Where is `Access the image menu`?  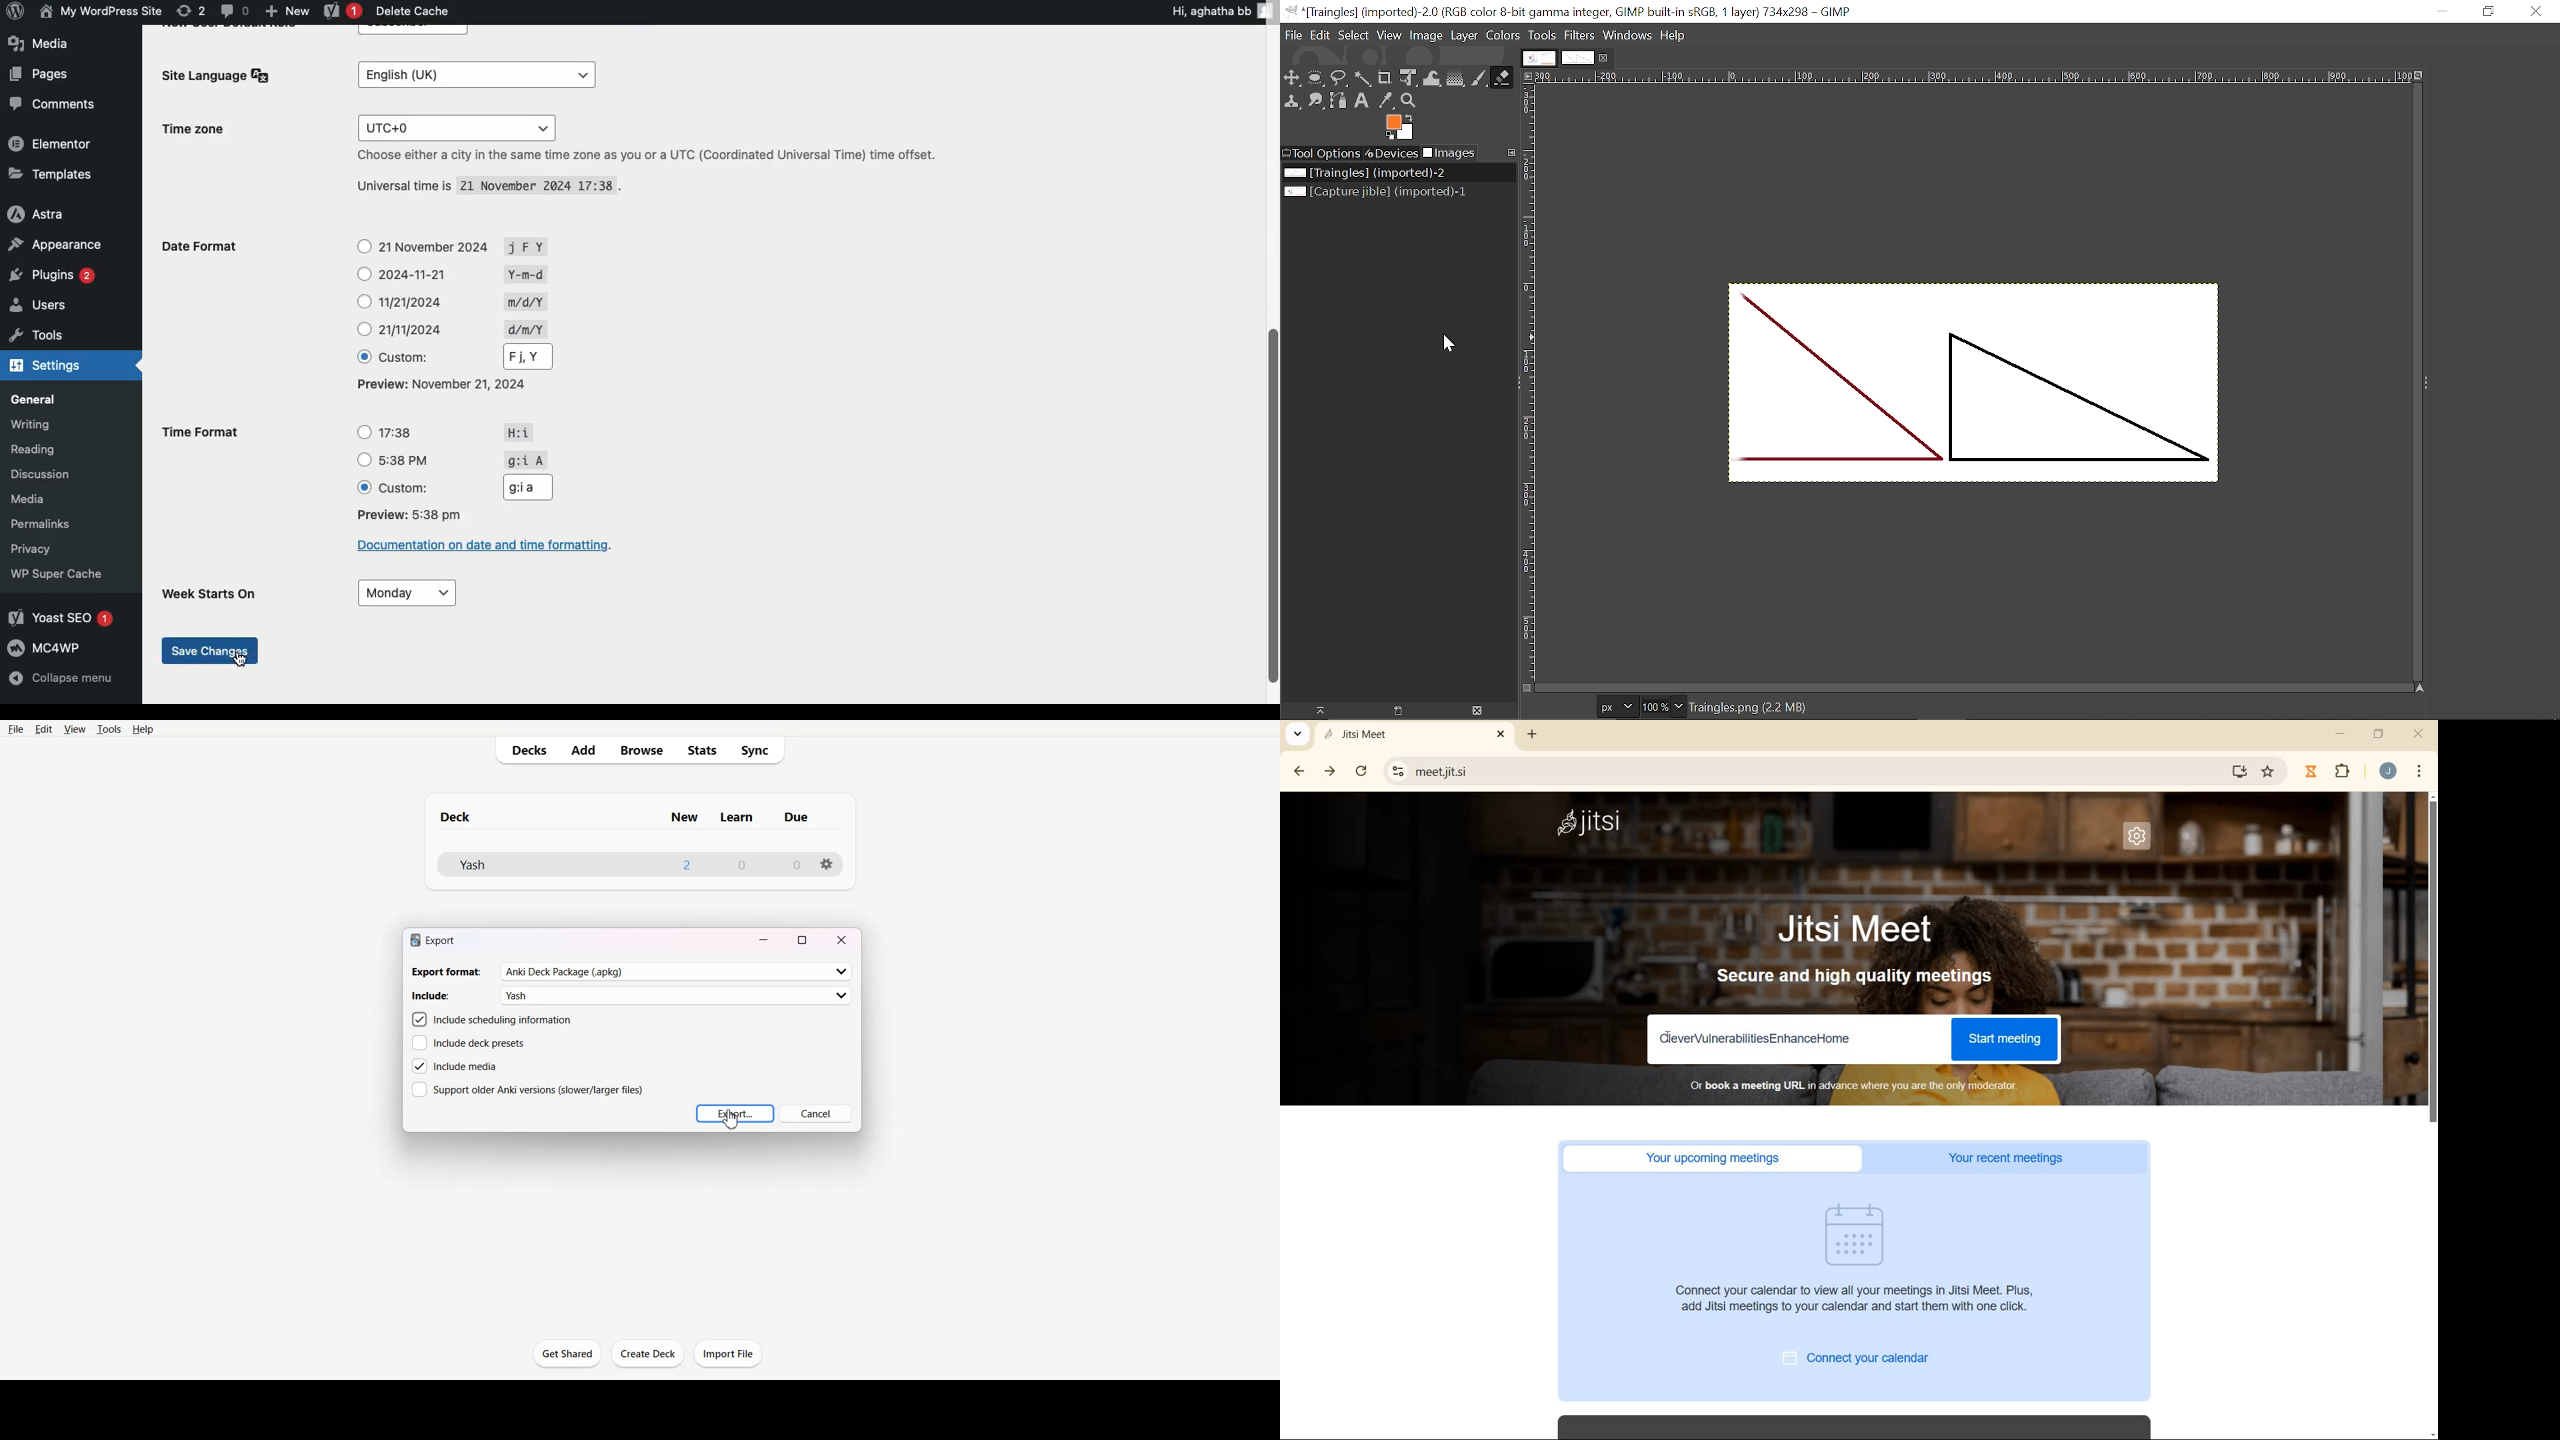
Access the image menu is located at coordinates (1527, 75).